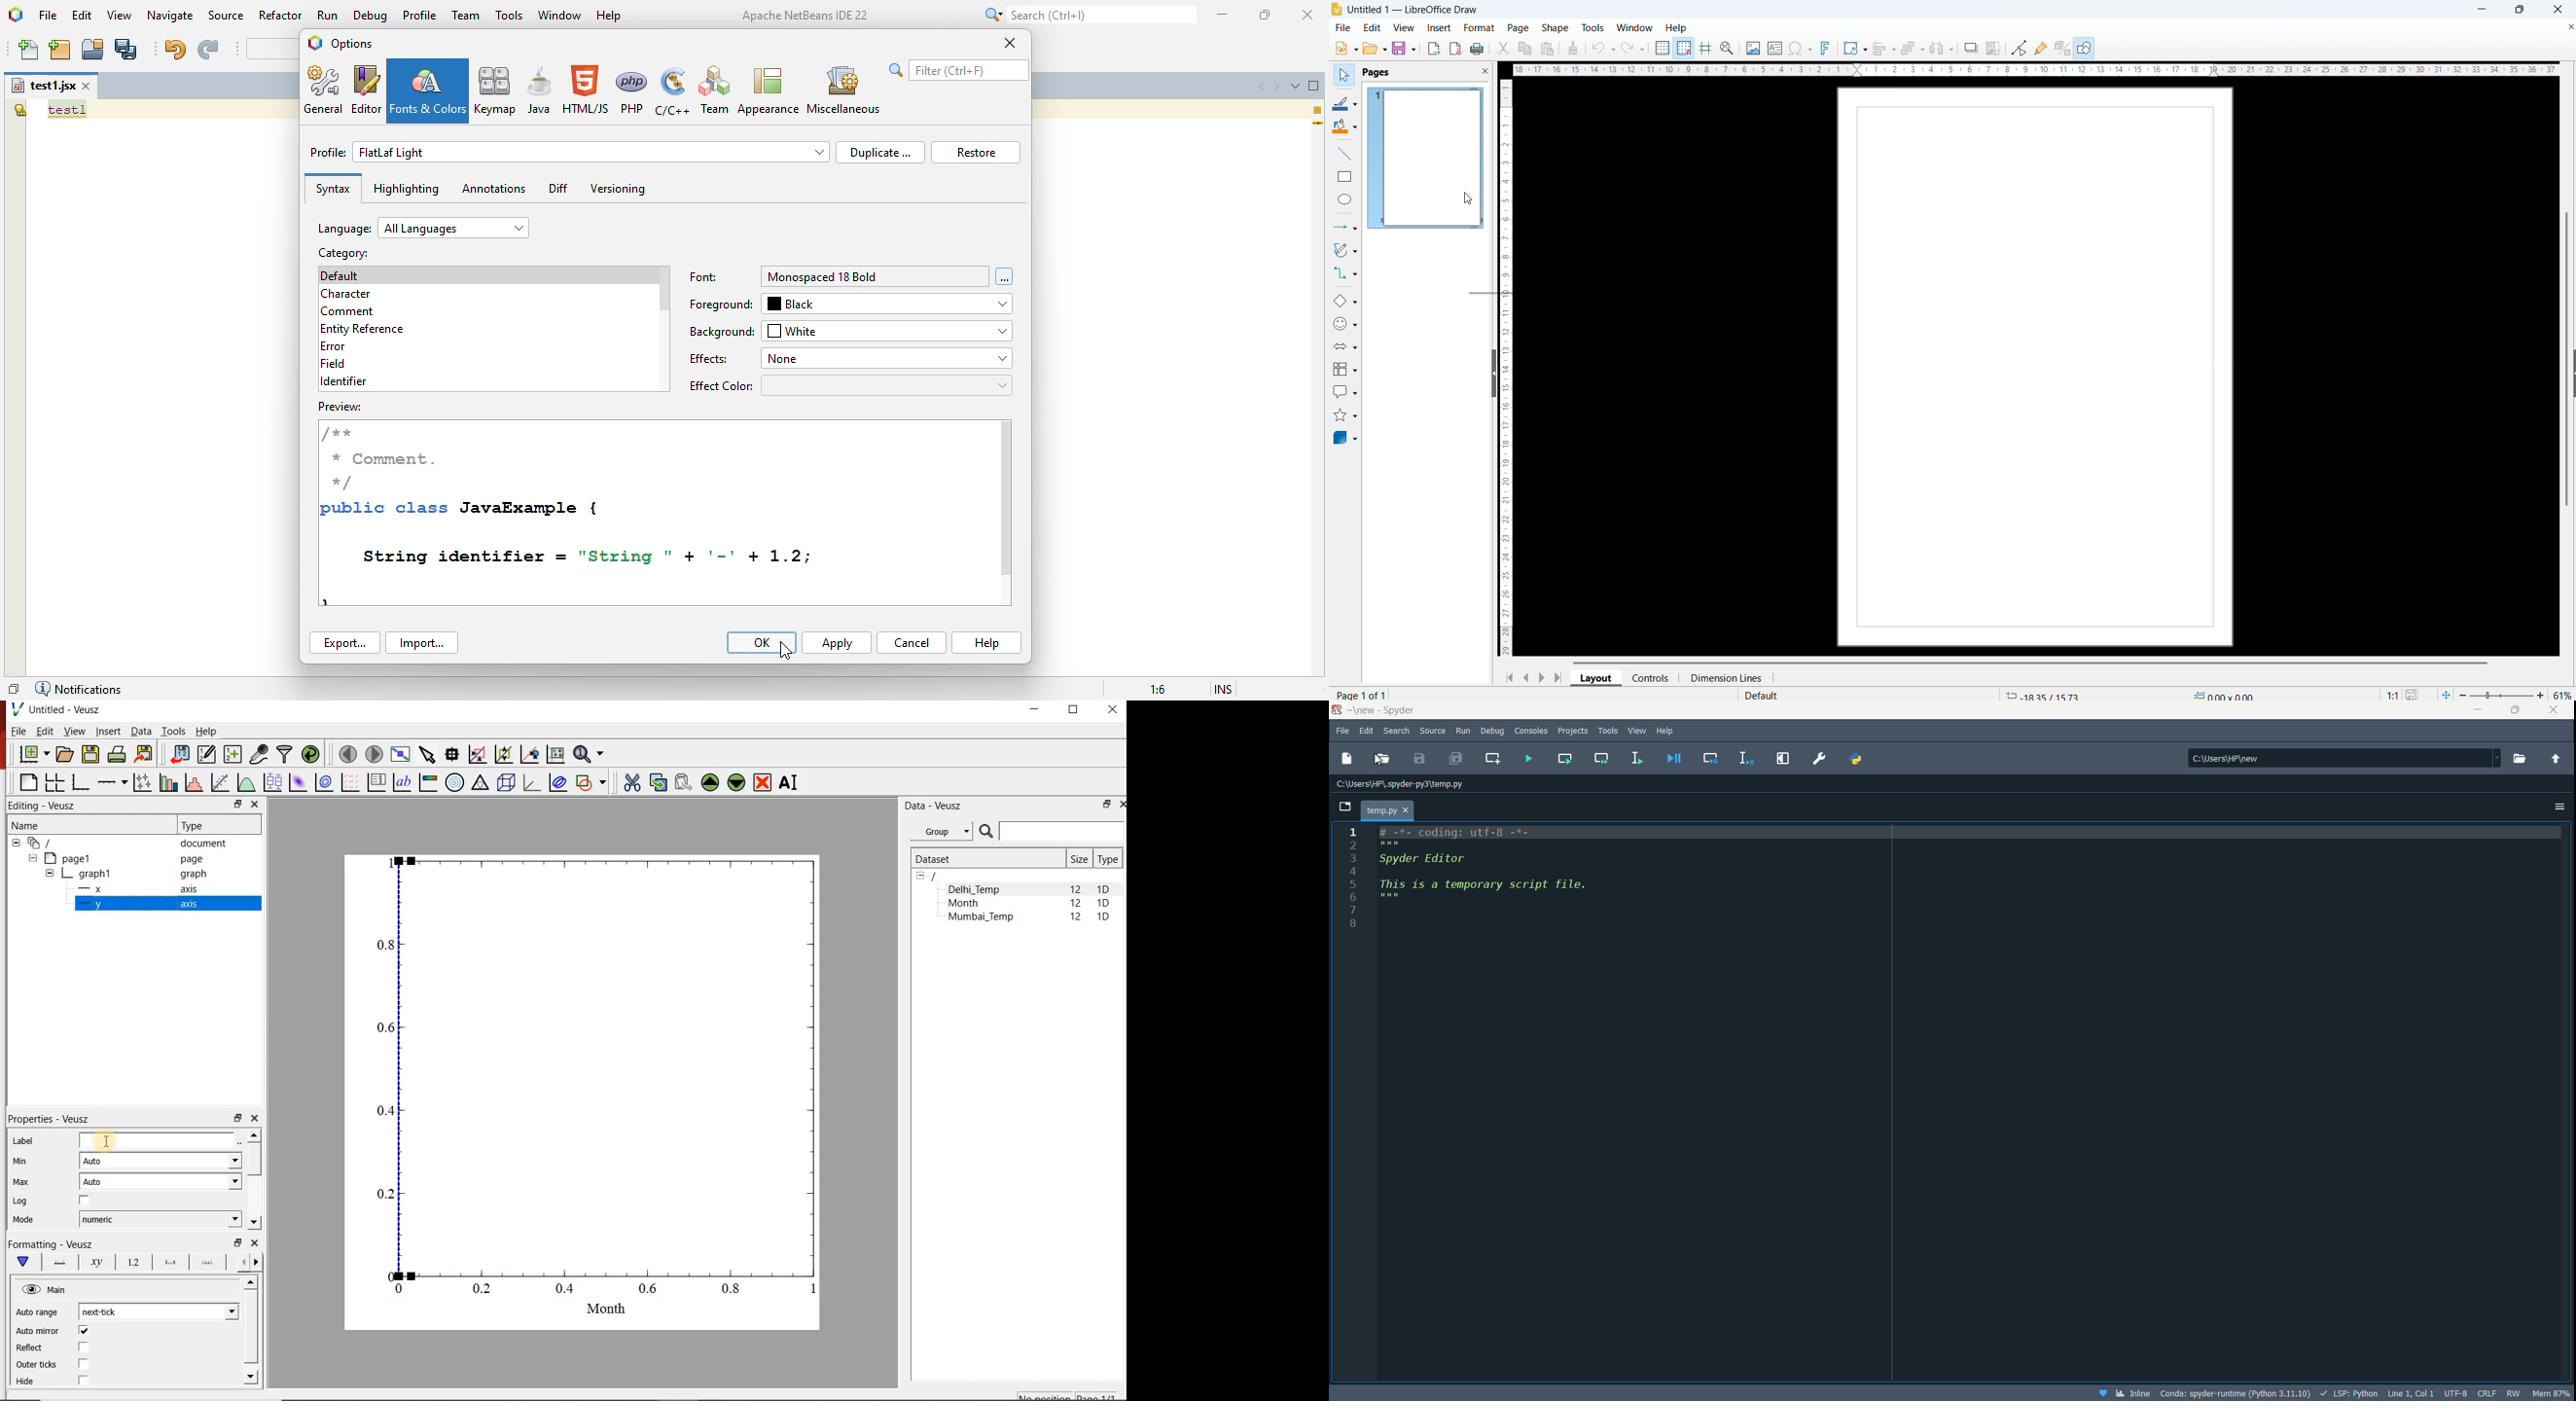 This screenshot has height=1428, width=2576. I want to click on hide pane, so click(1494, 374).